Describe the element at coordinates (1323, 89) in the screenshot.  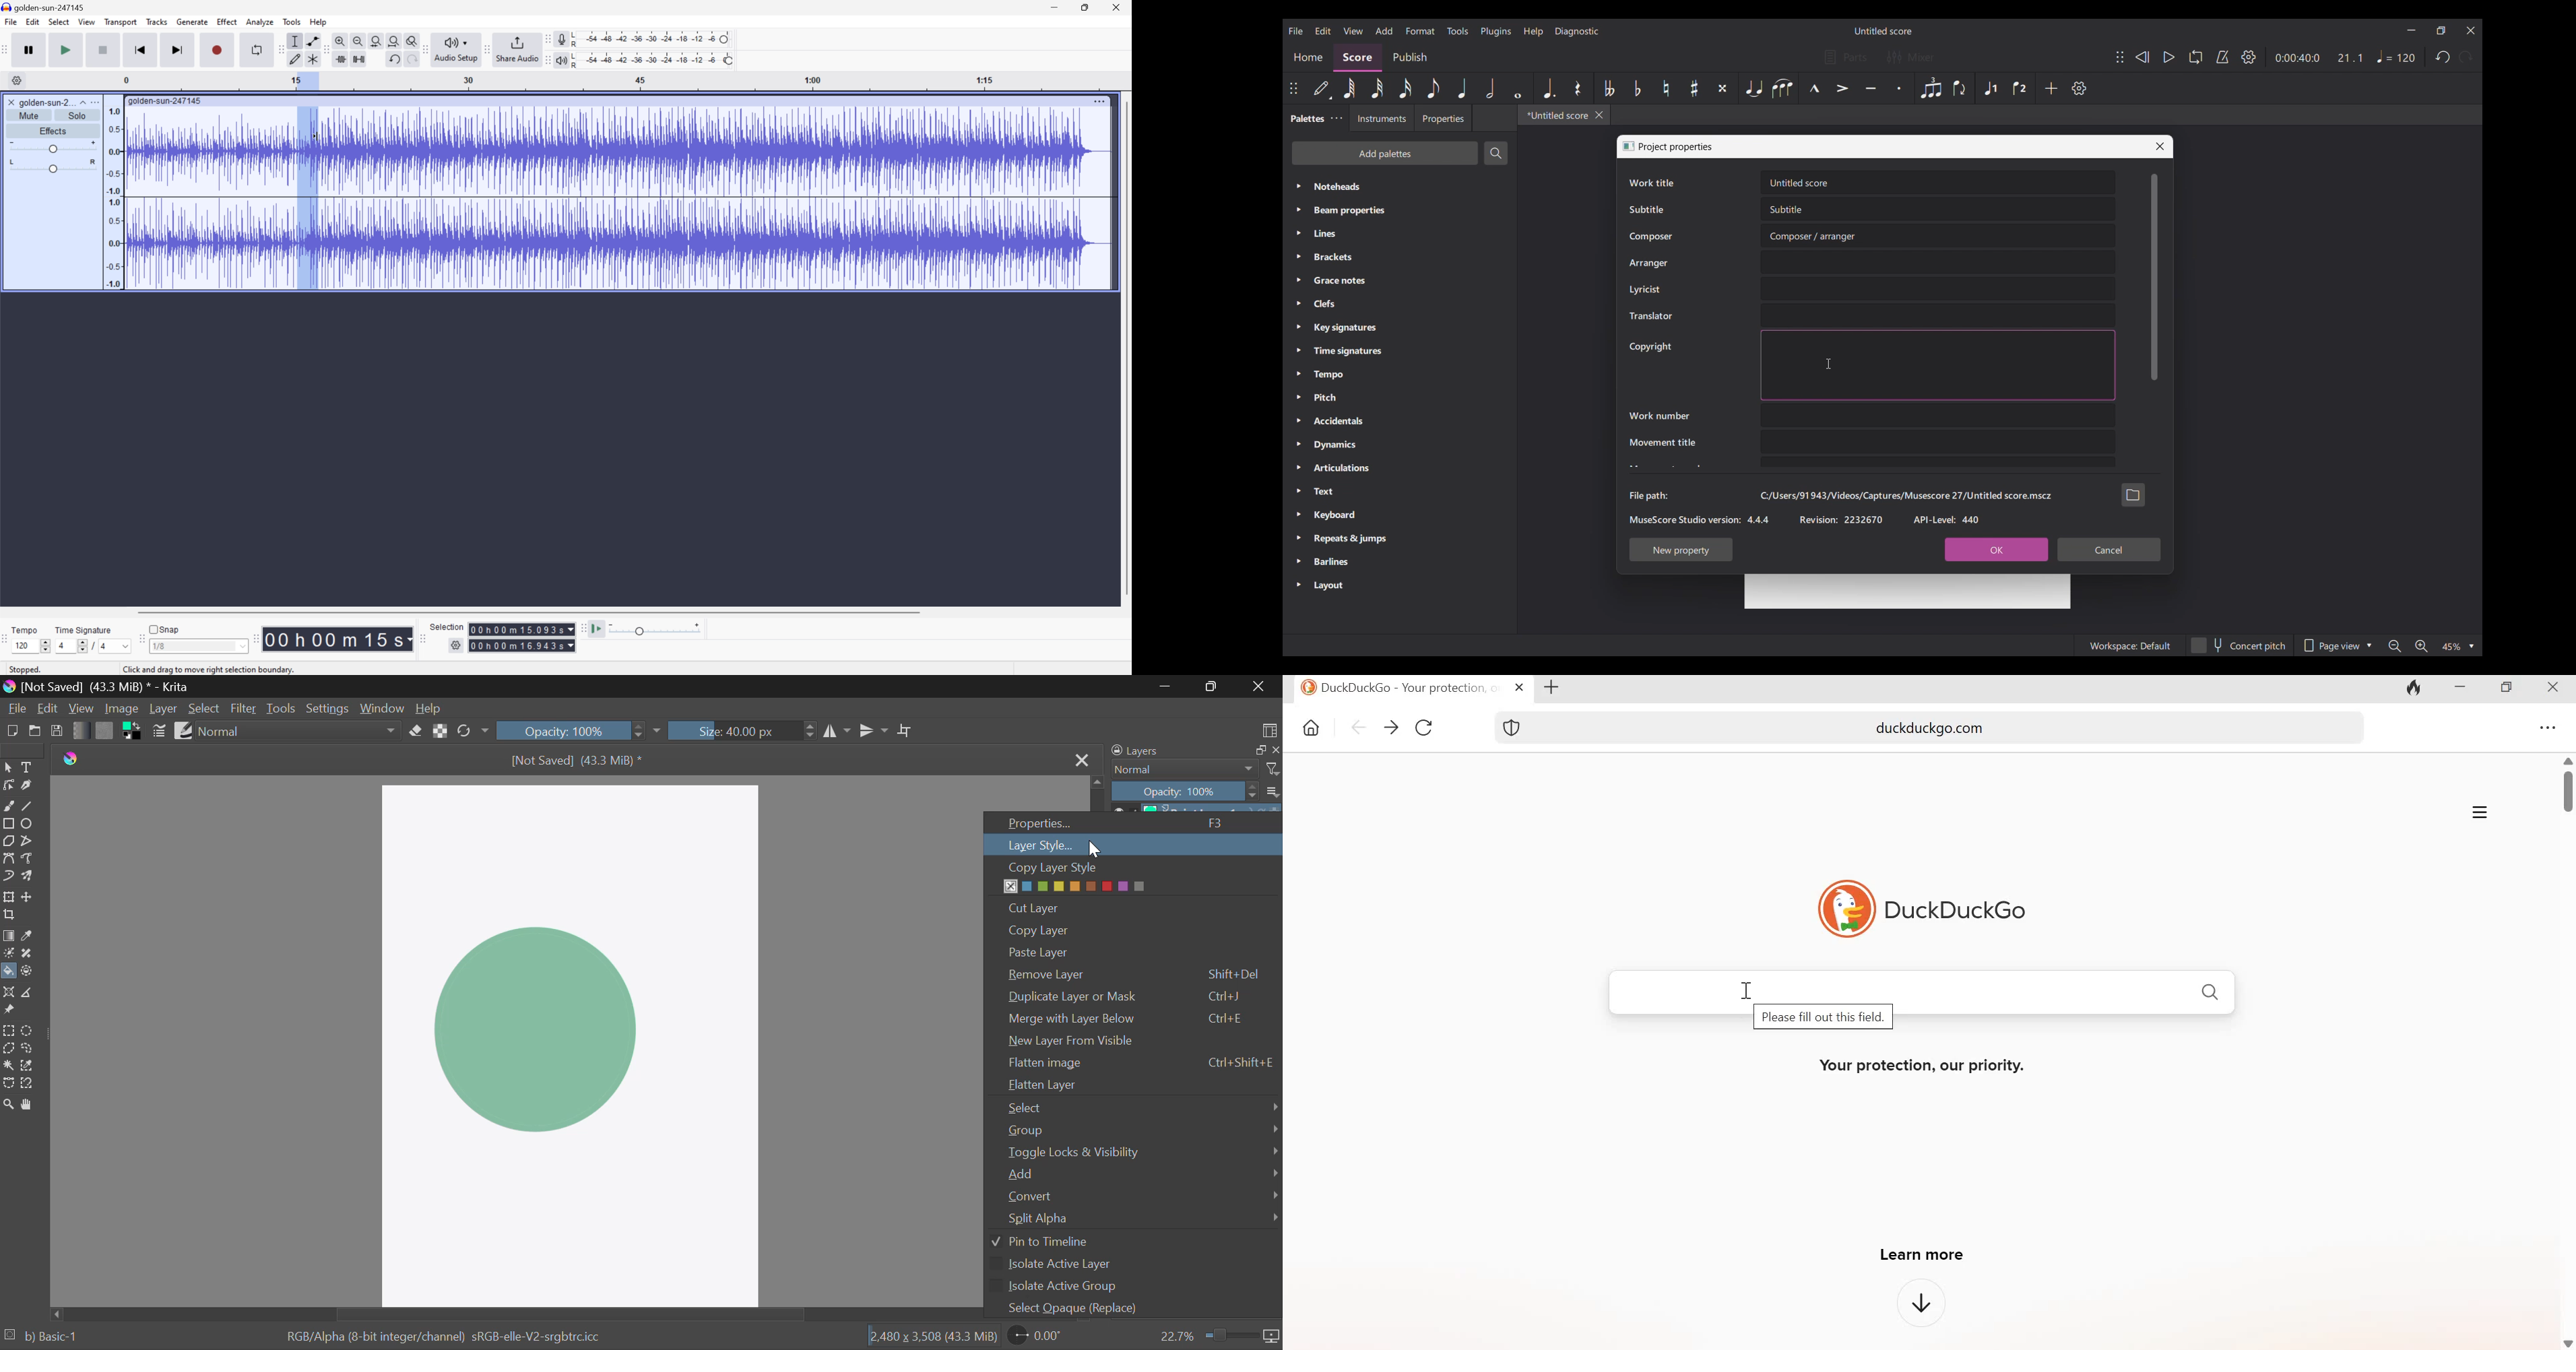
I see `Default` at that location.